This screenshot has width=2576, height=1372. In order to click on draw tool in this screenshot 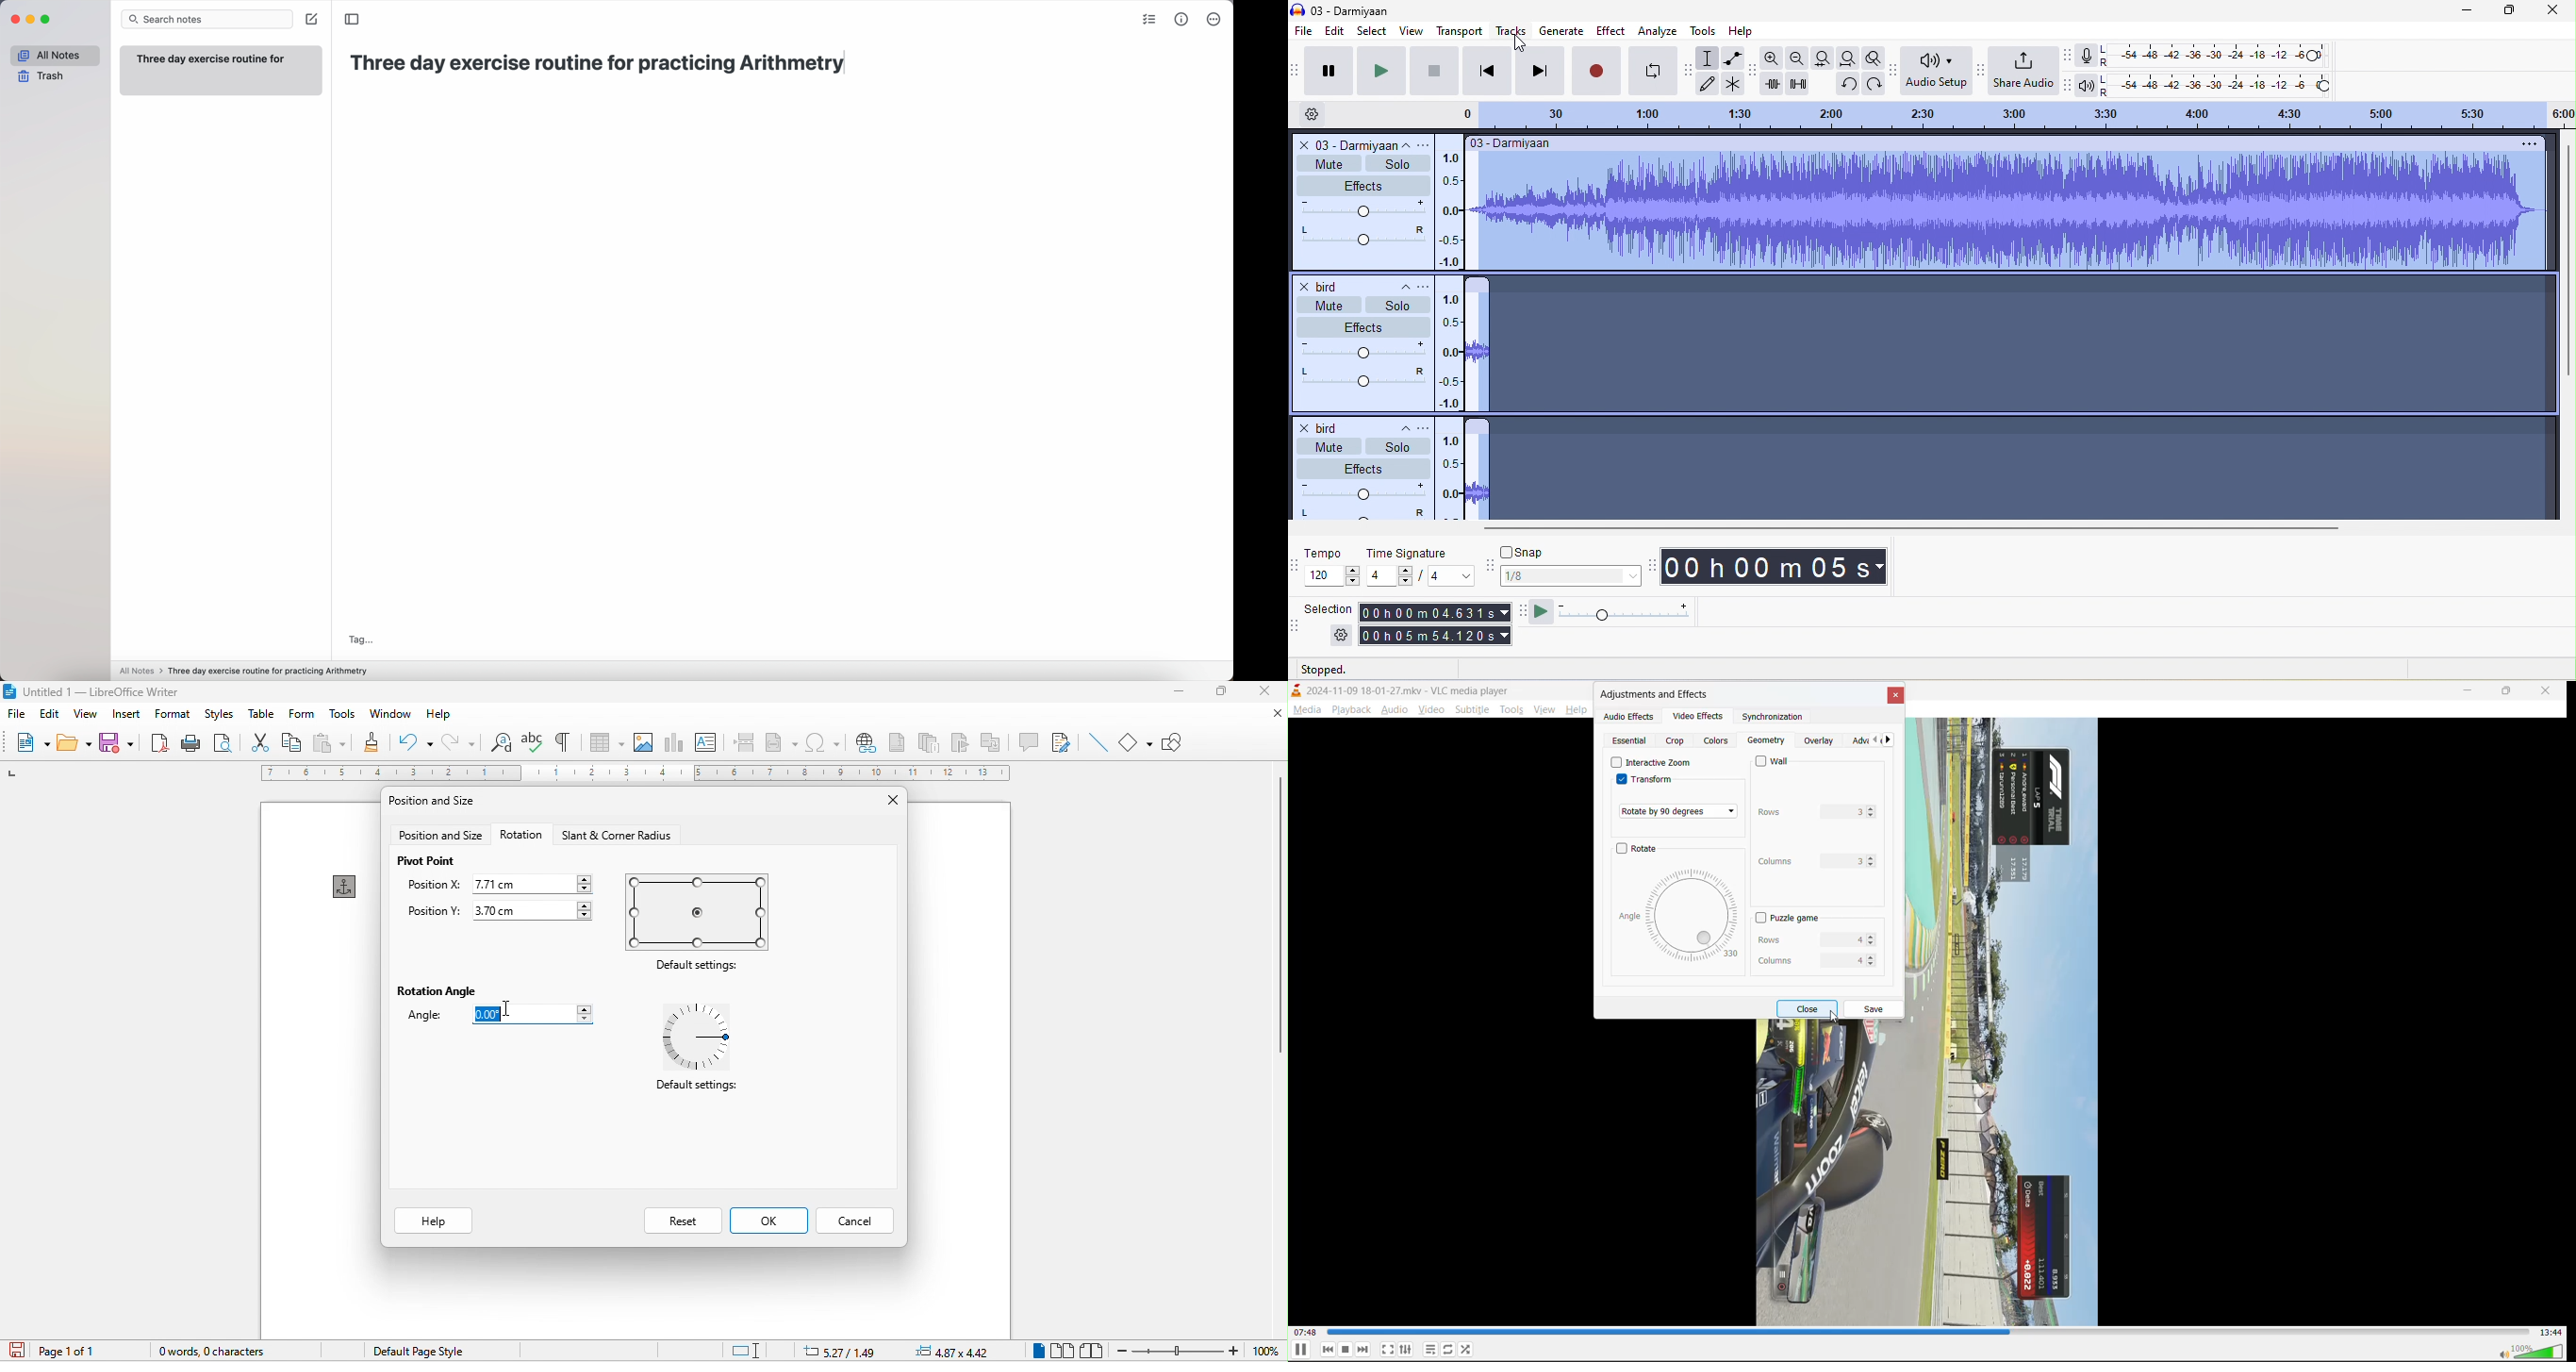, I will do `click(1709, 85)`.